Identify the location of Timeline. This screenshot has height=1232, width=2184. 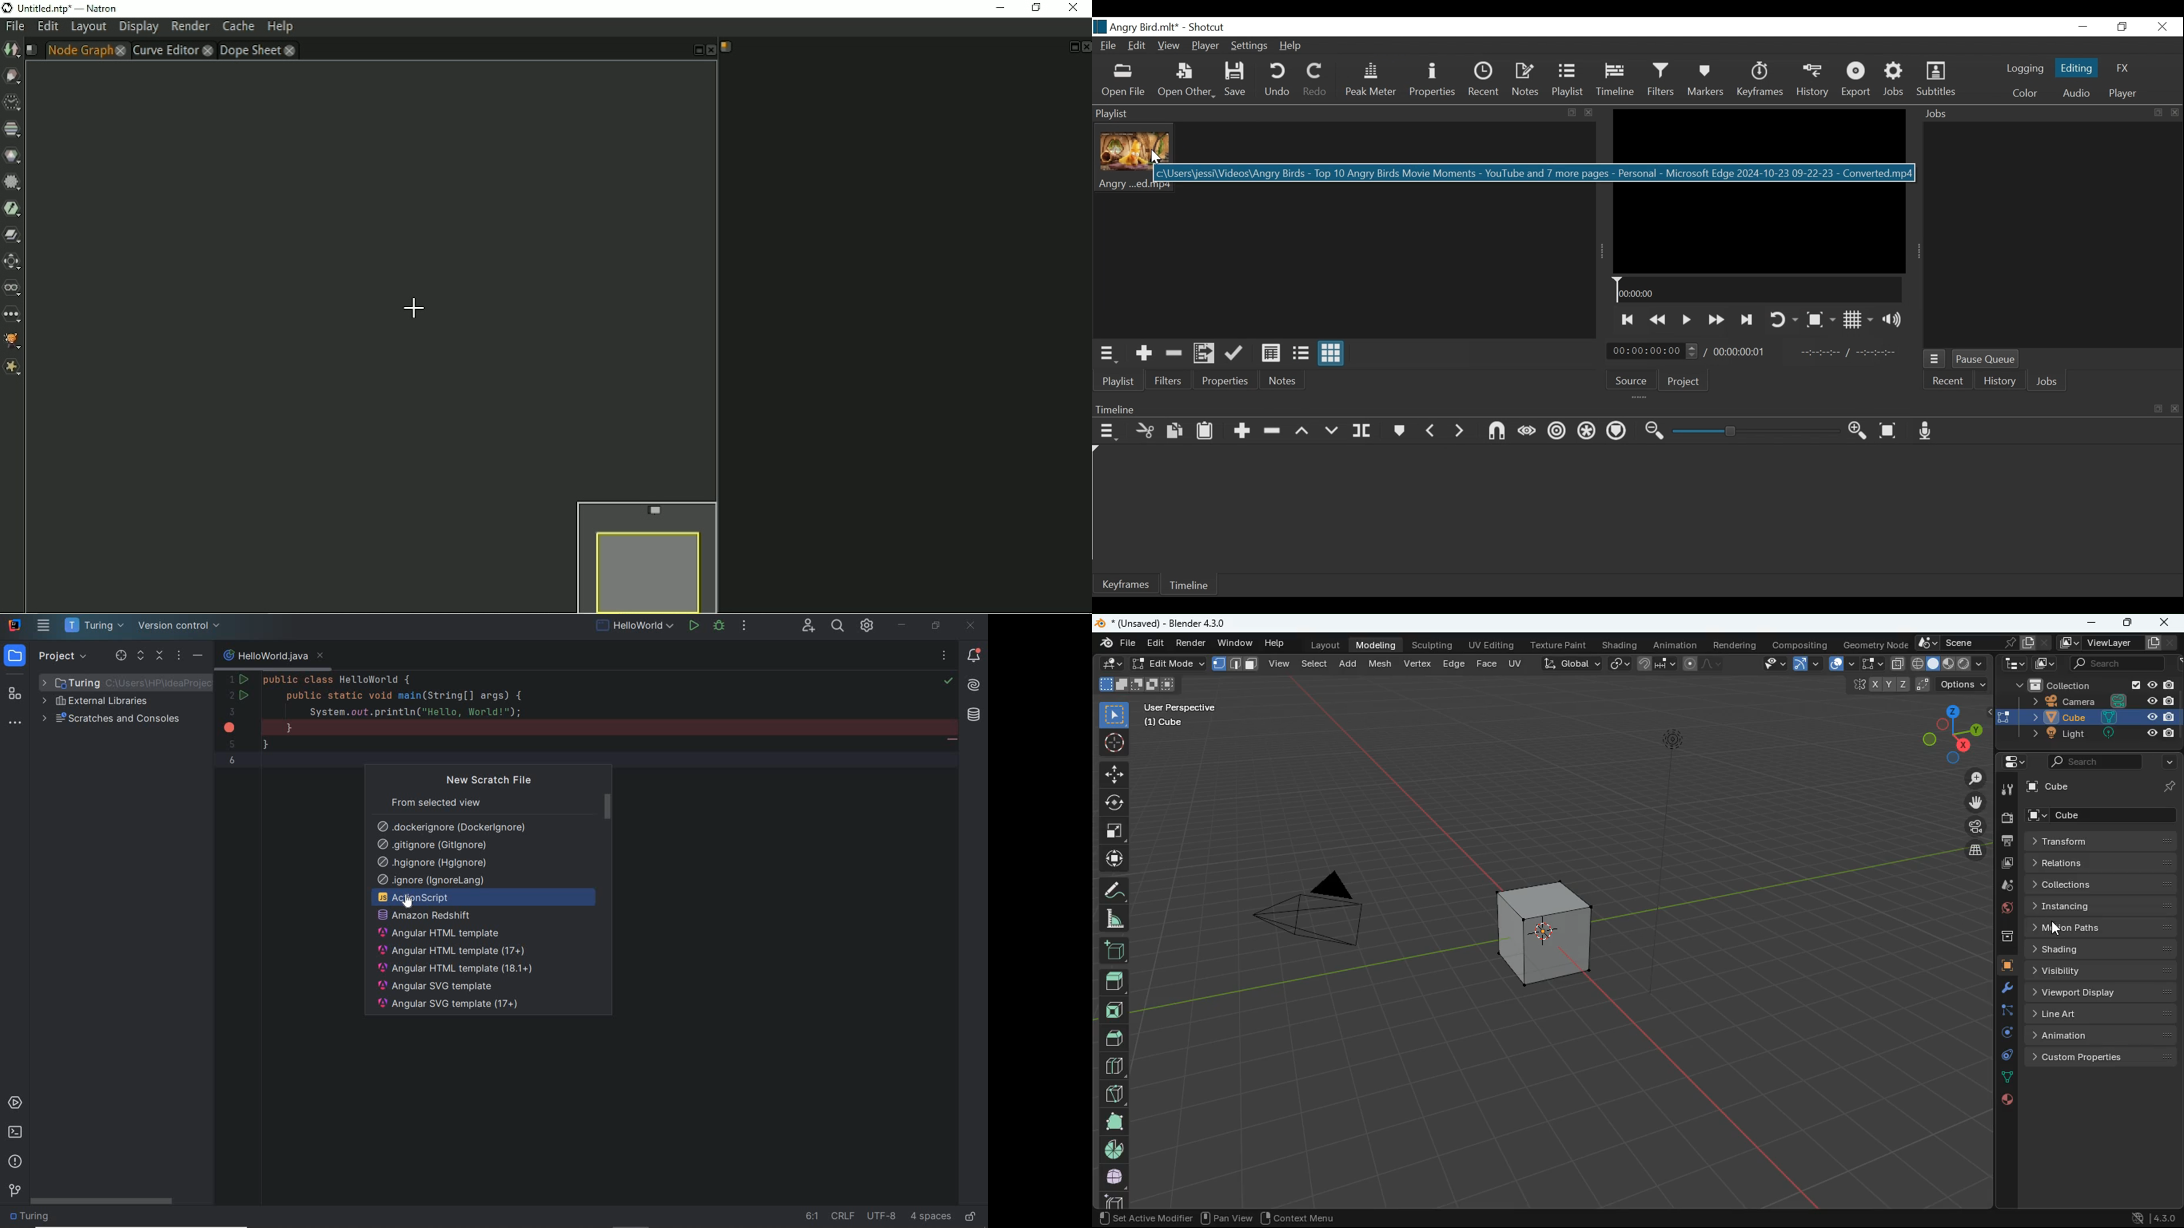
(1189, 585).